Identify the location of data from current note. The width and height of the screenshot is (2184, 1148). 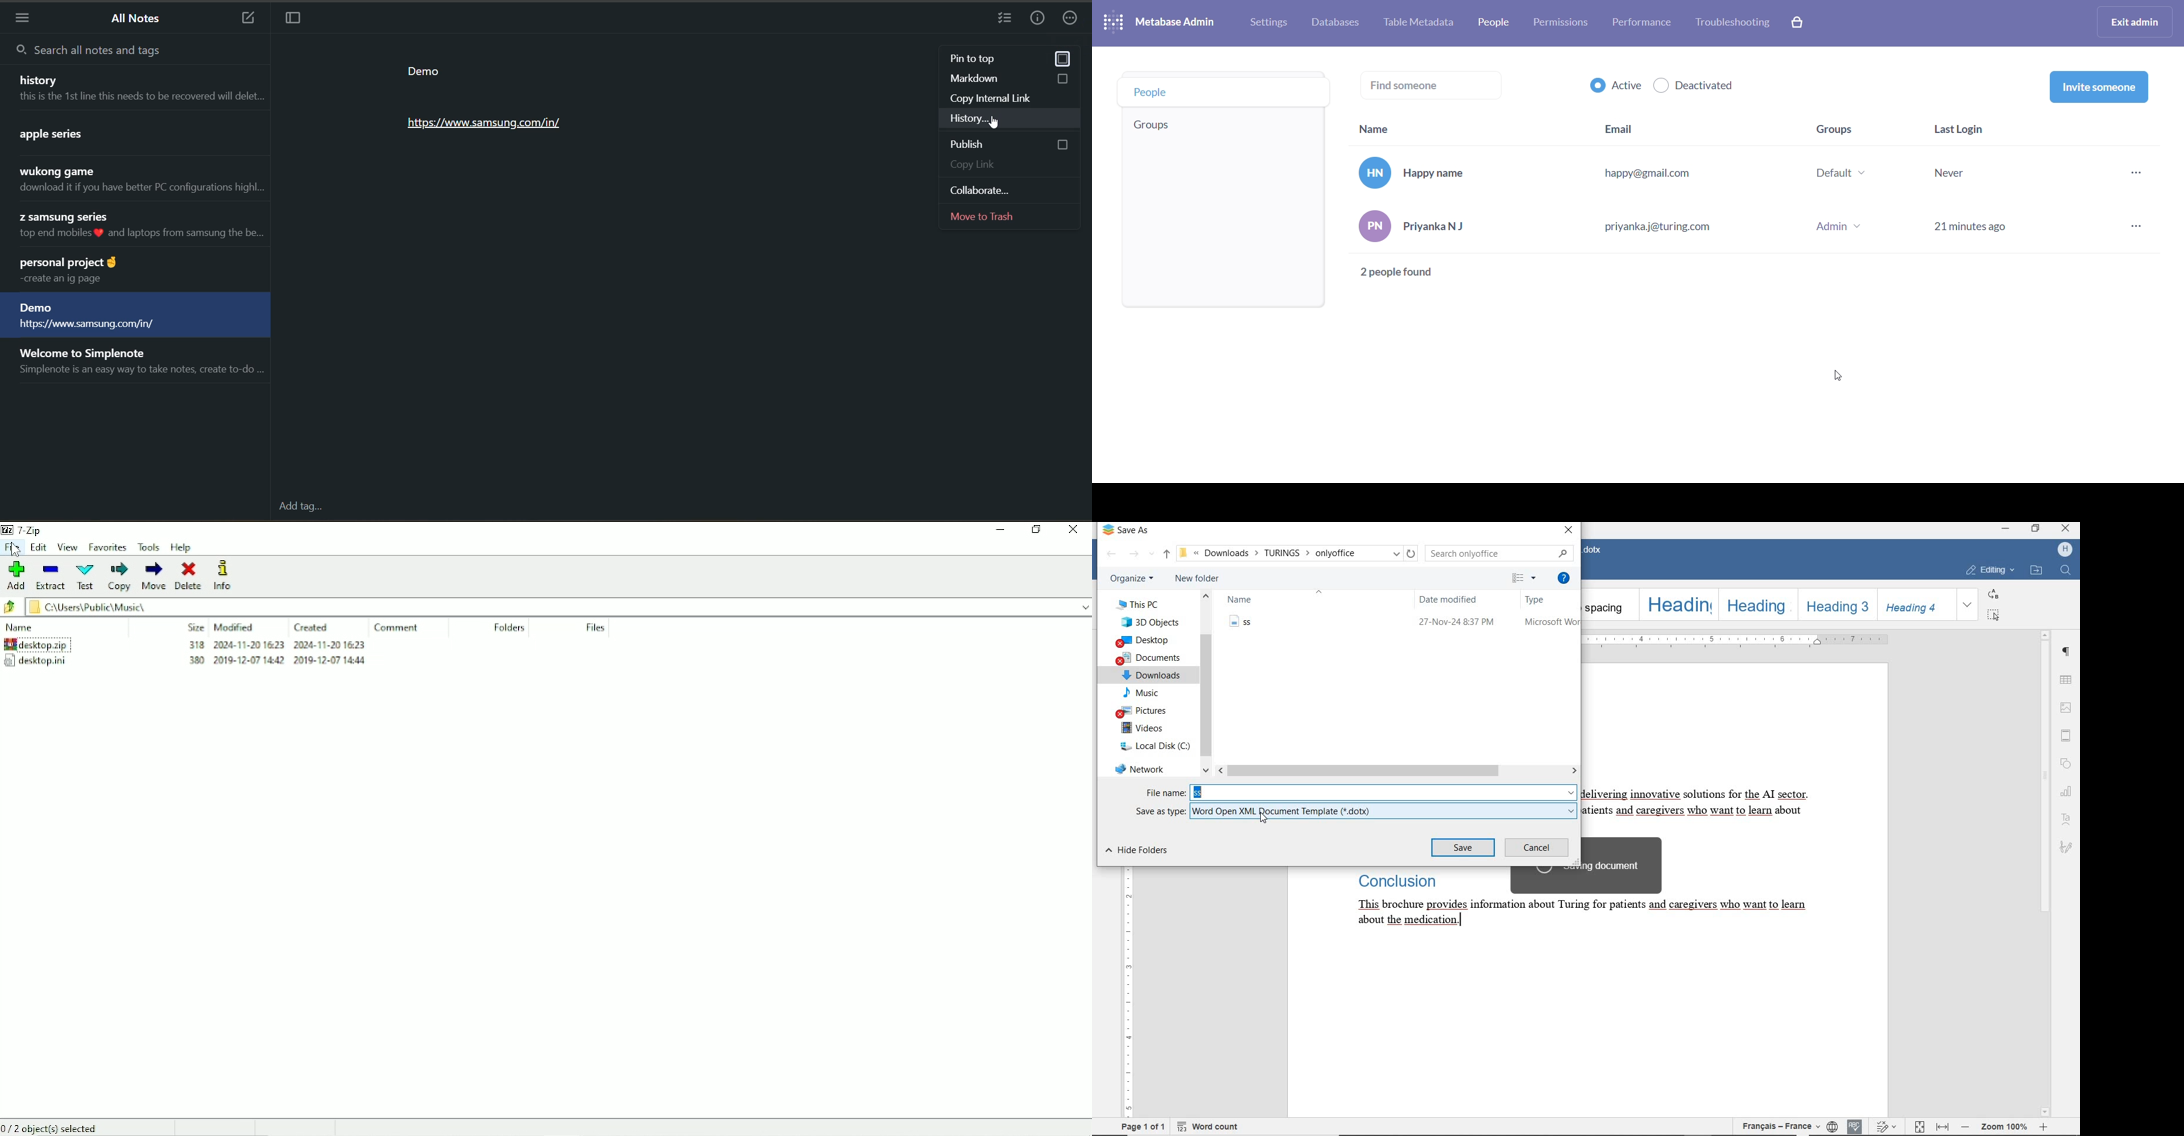
(500, 102).